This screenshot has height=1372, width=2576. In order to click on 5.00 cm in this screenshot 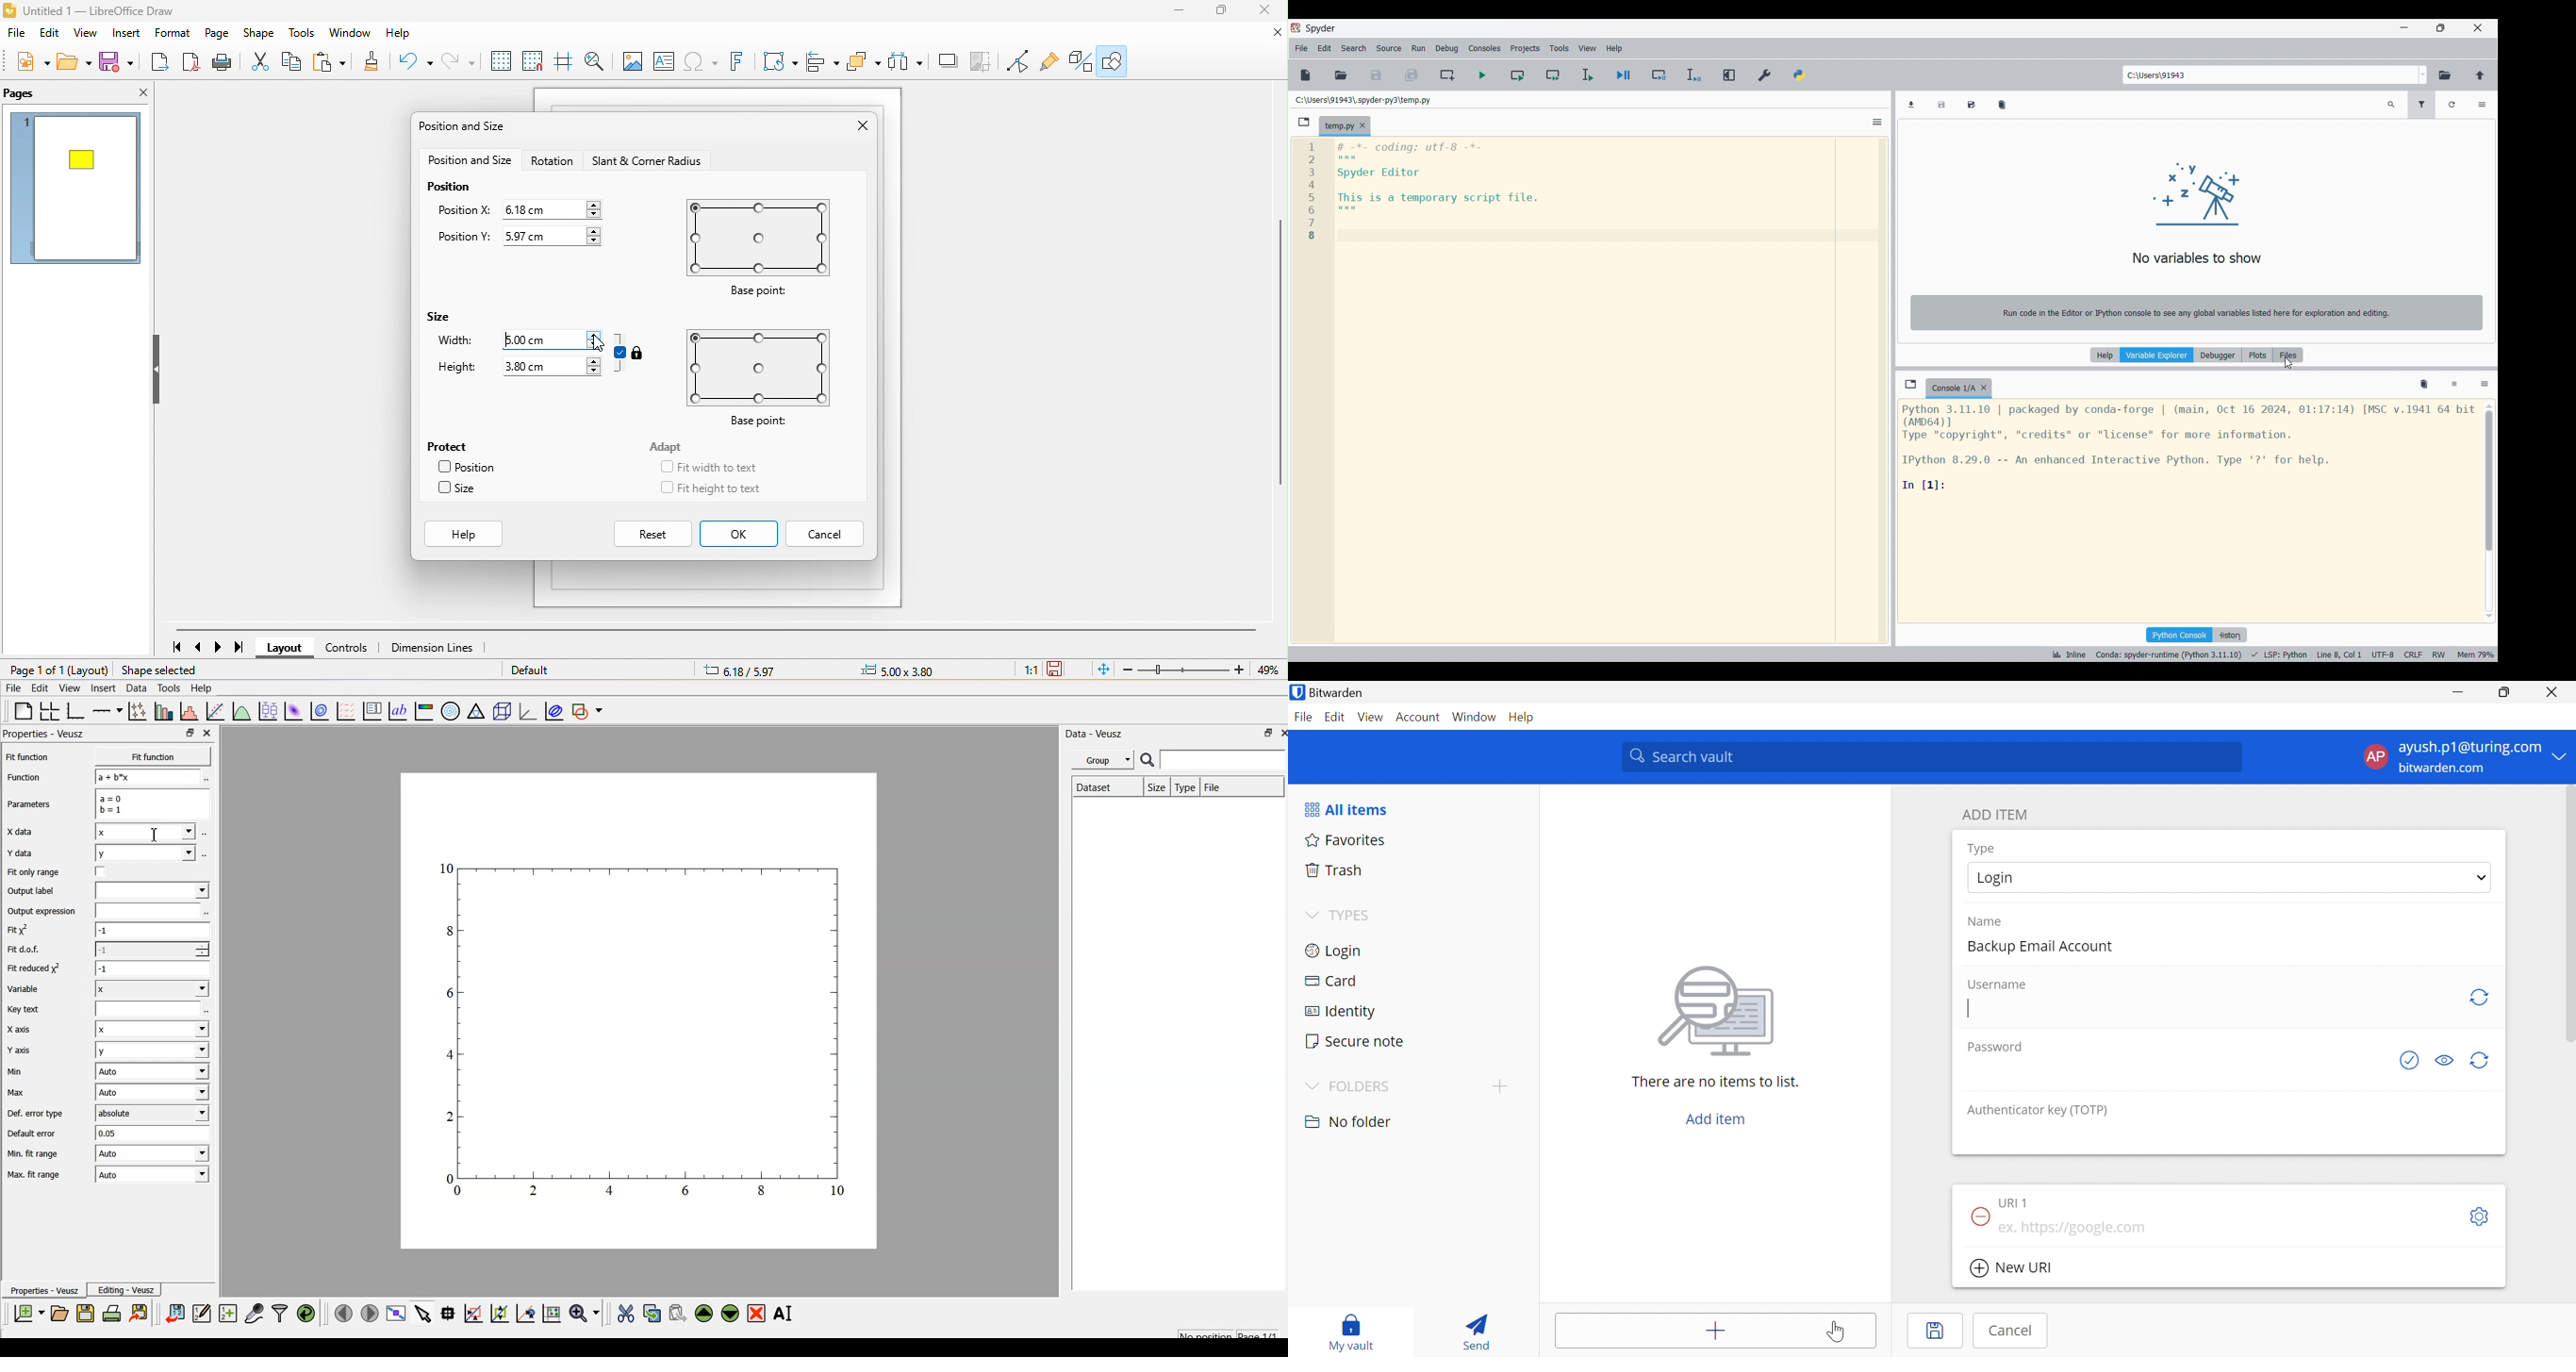, I will do `click(548, 339)`.